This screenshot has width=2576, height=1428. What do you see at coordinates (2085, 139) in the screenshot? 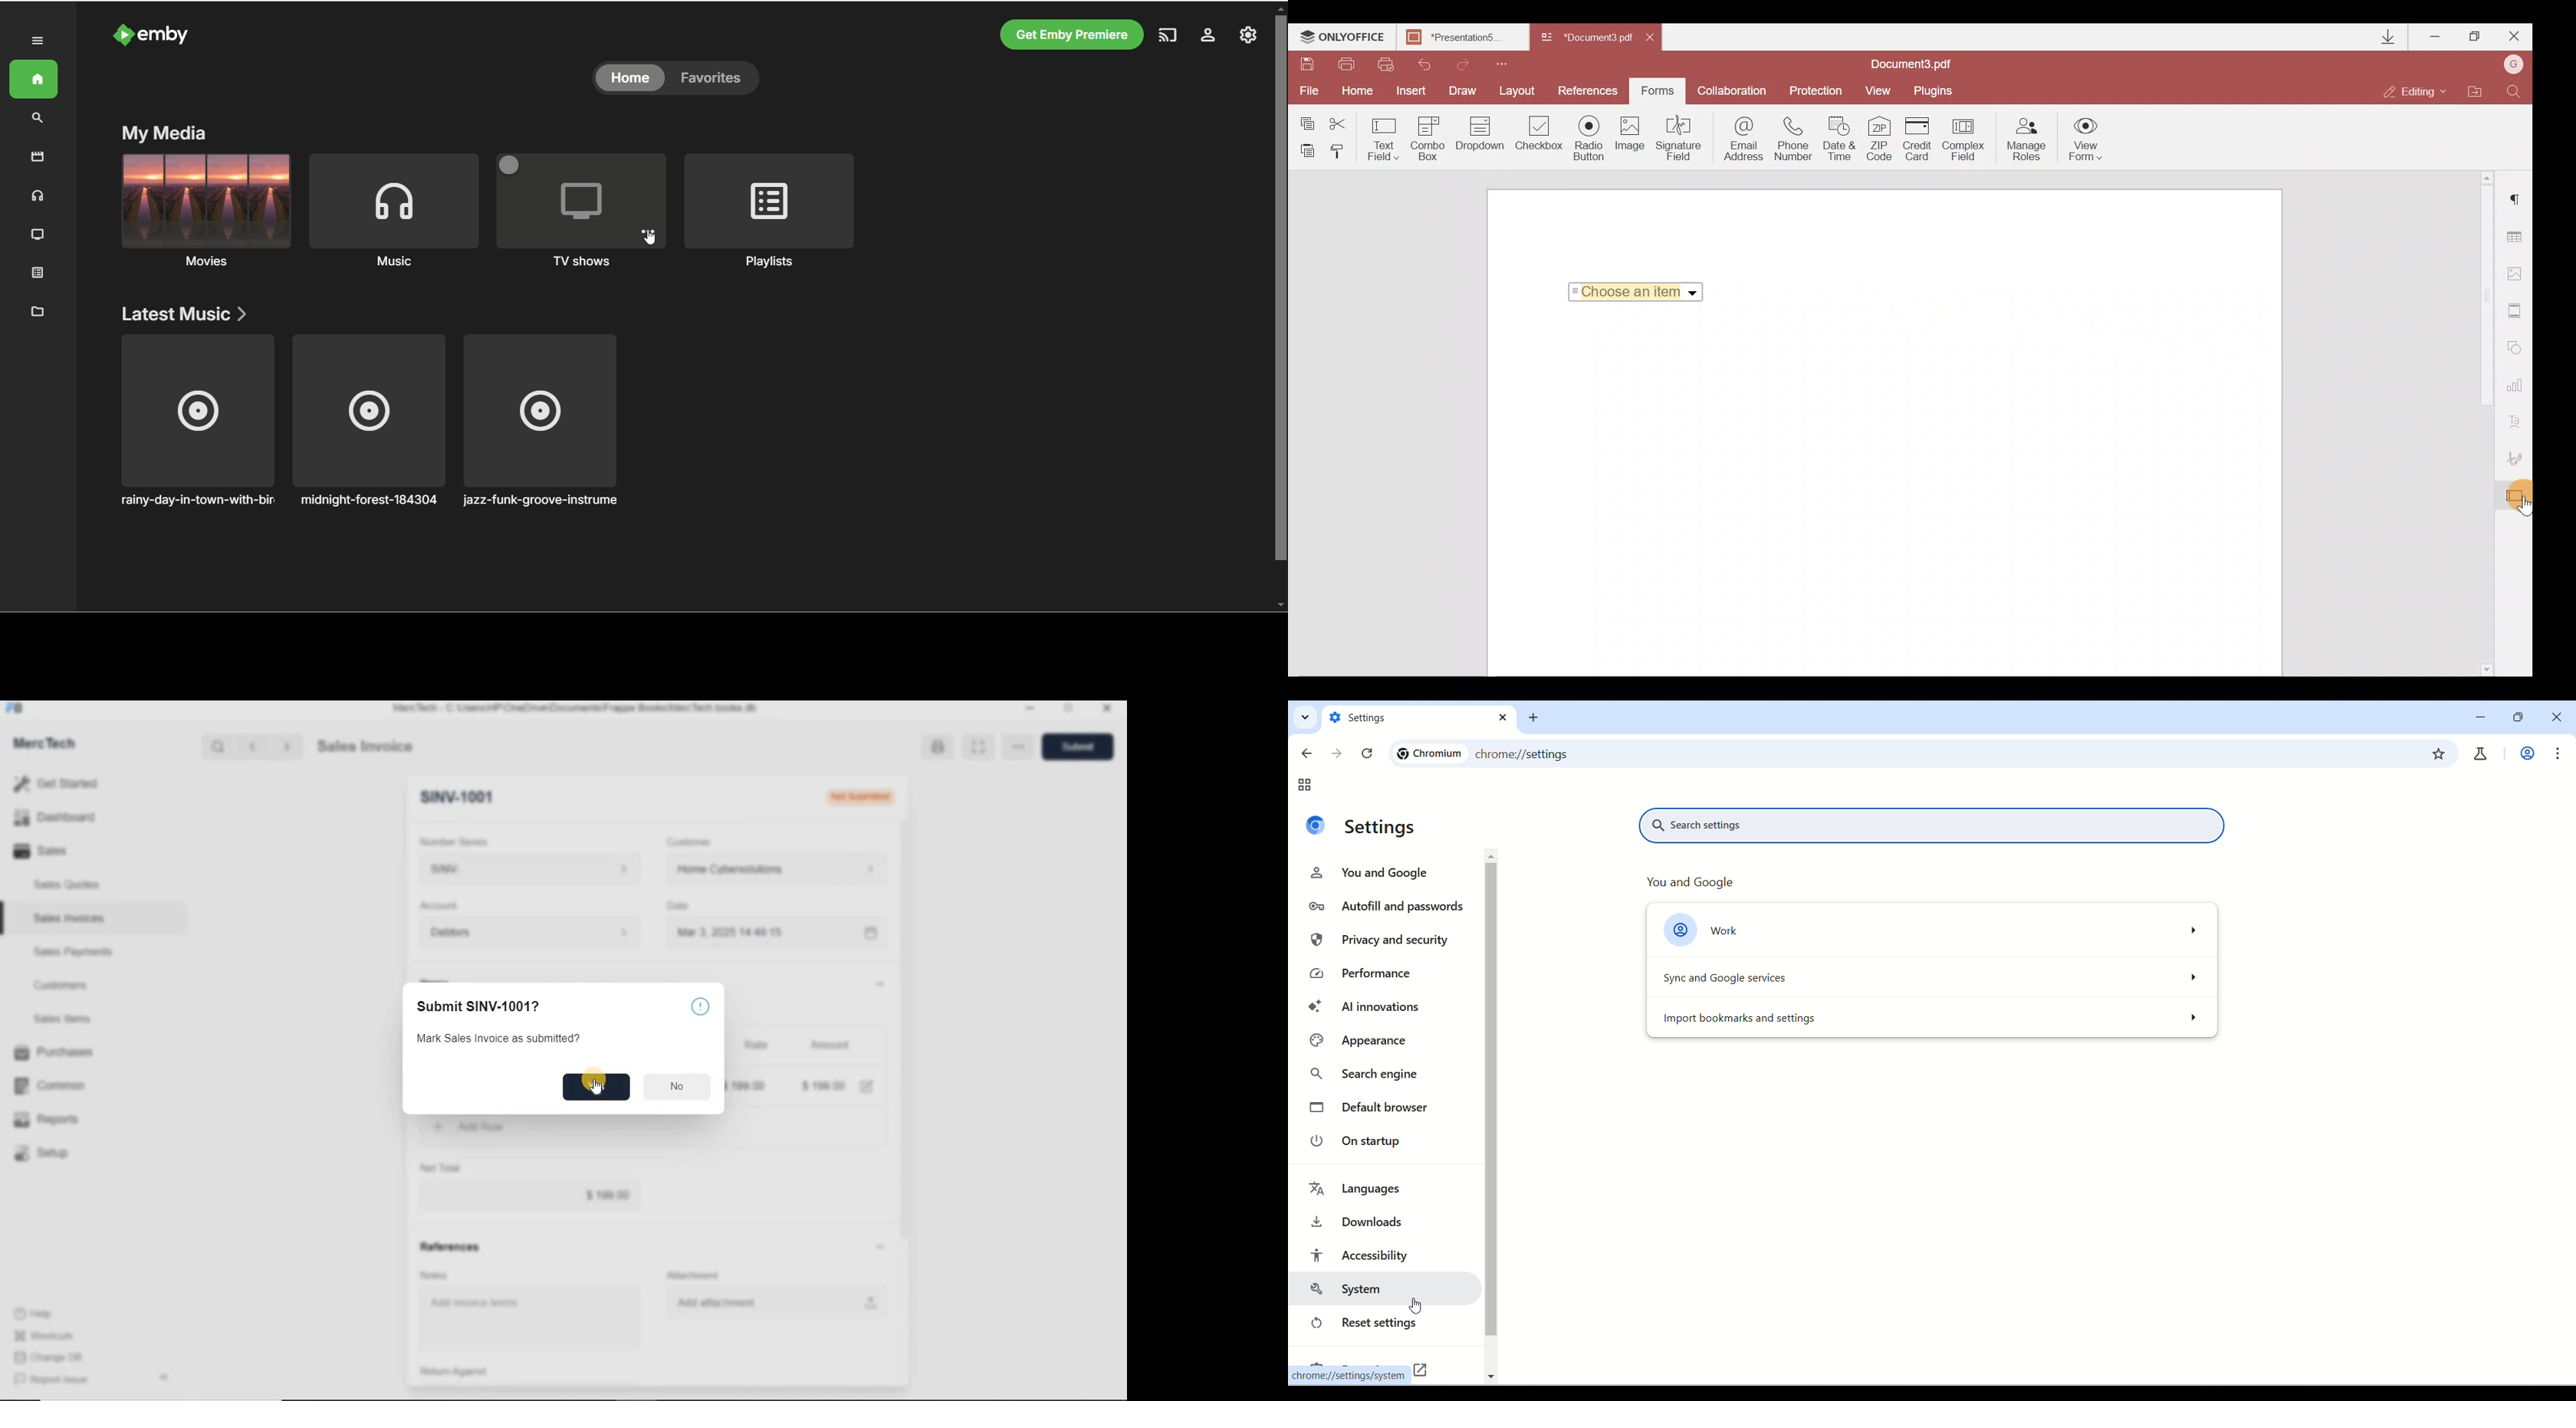
I see `View form` at bounding box center [2085, 139].